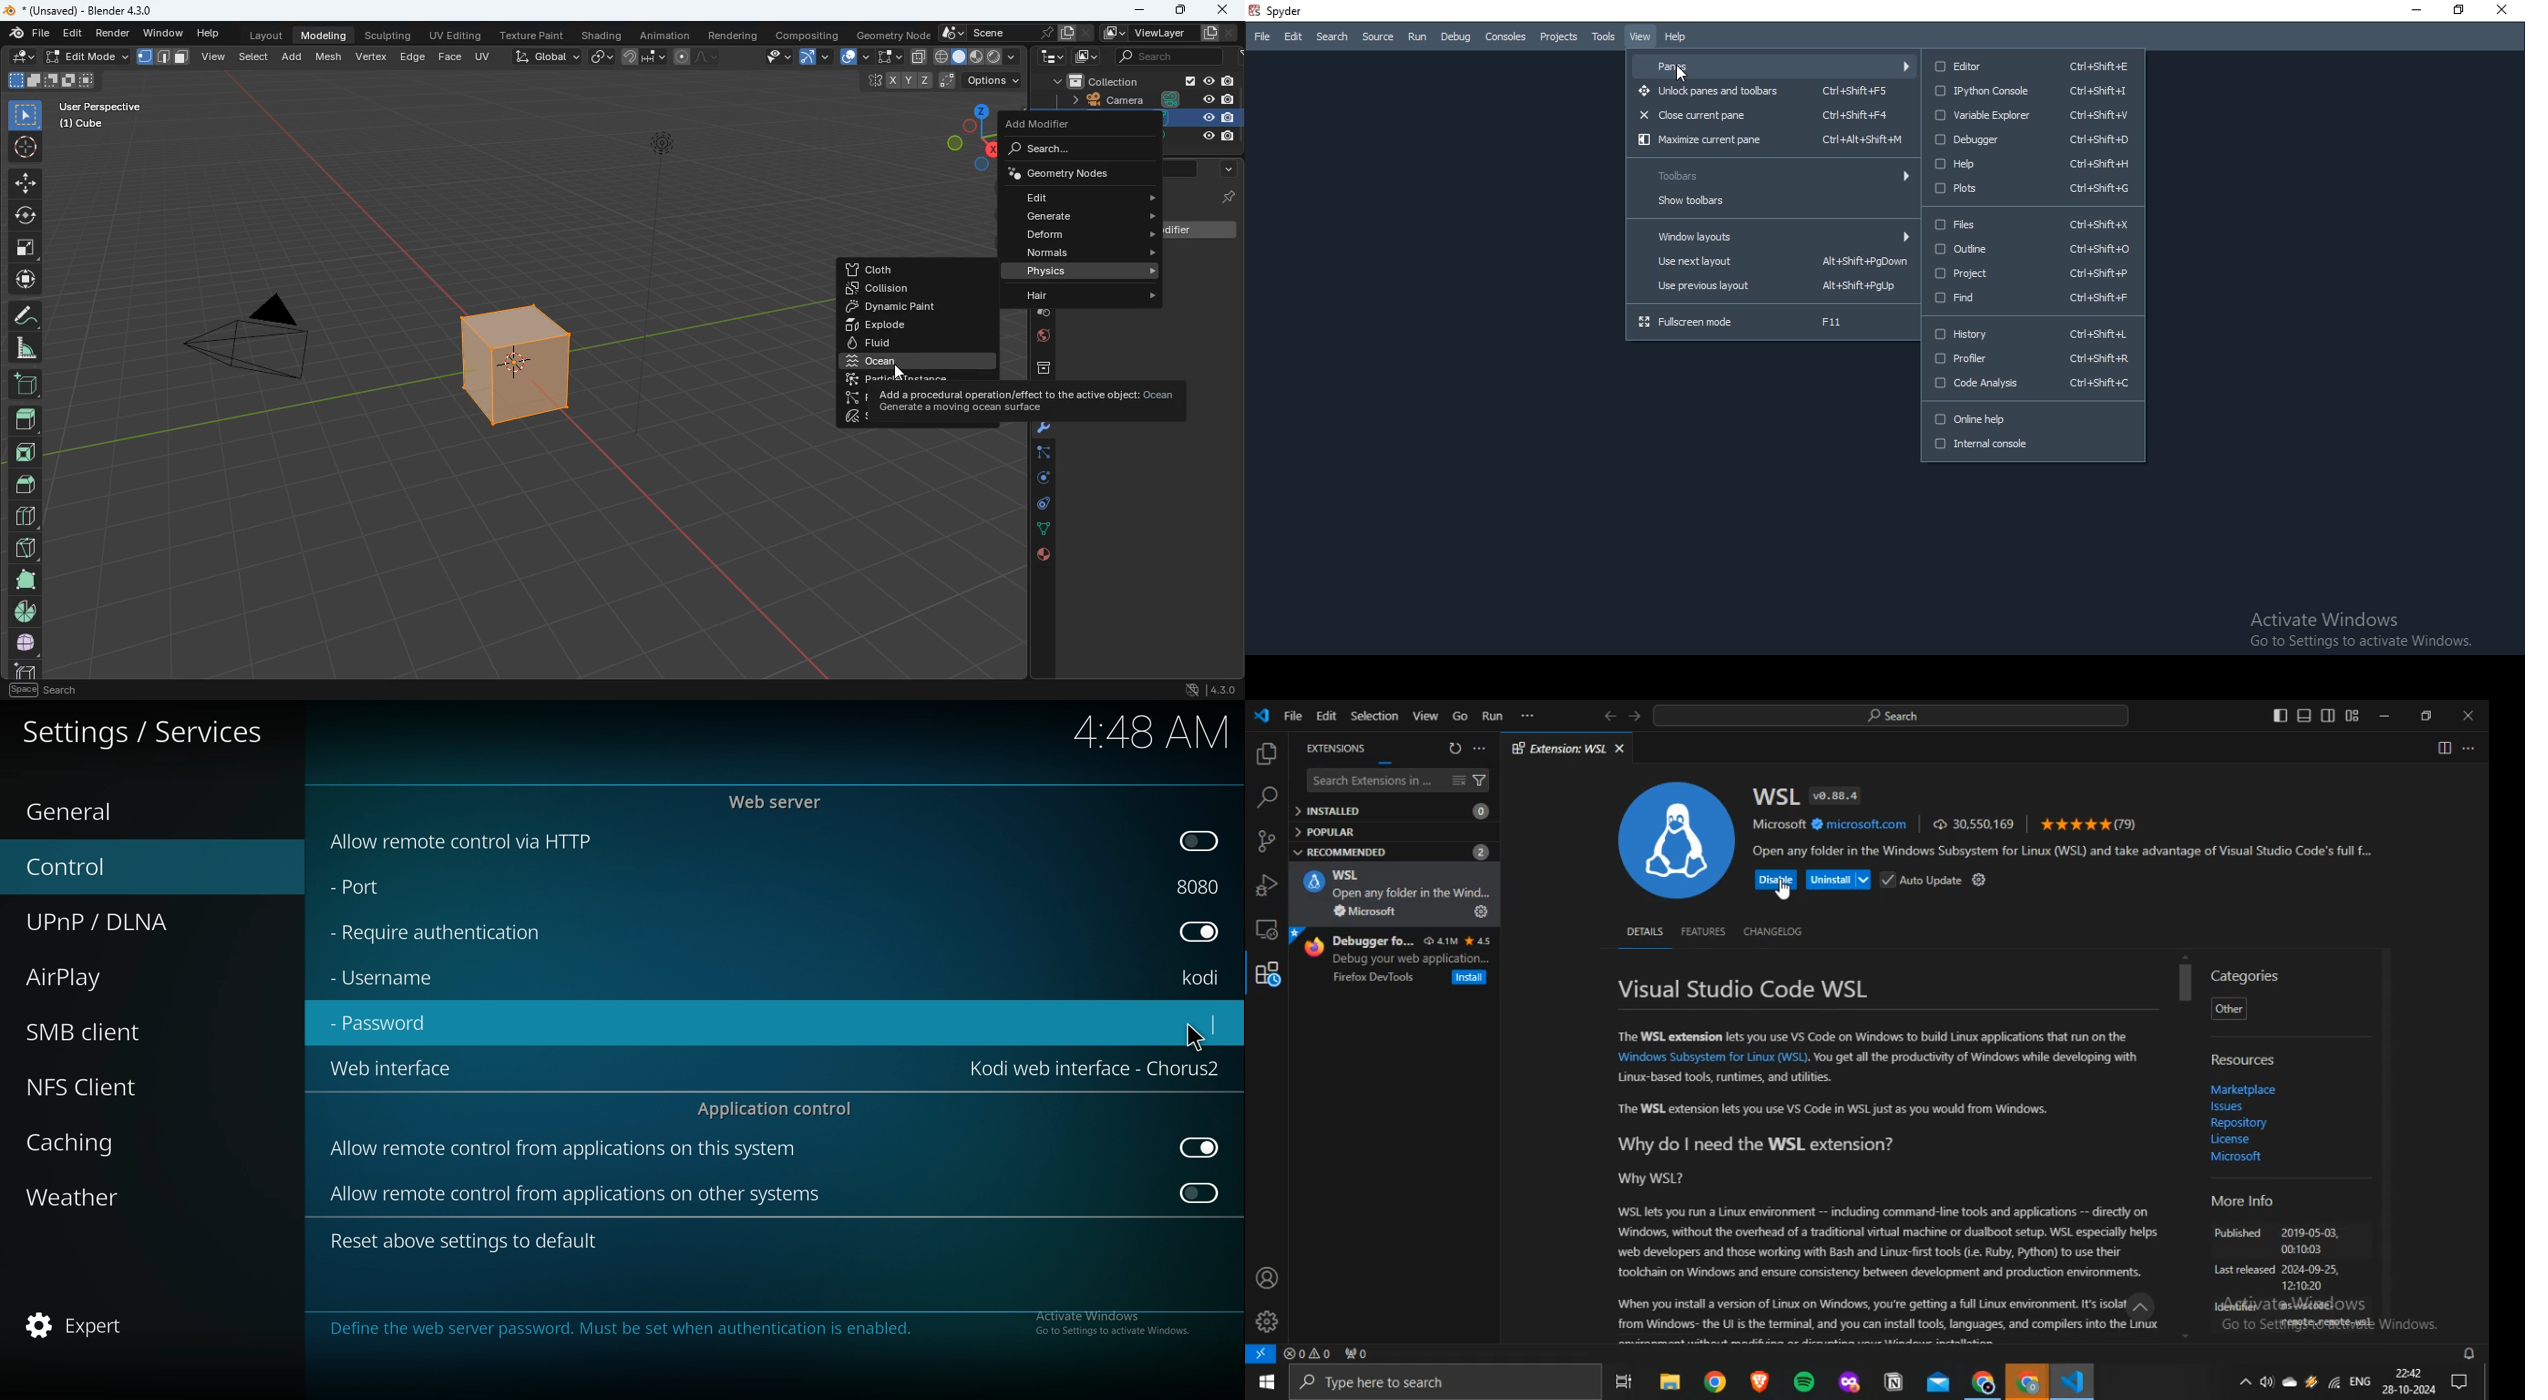  Describe the element at coordinates (2029, 361) in the screenshot. I see `Profiler` at that location.